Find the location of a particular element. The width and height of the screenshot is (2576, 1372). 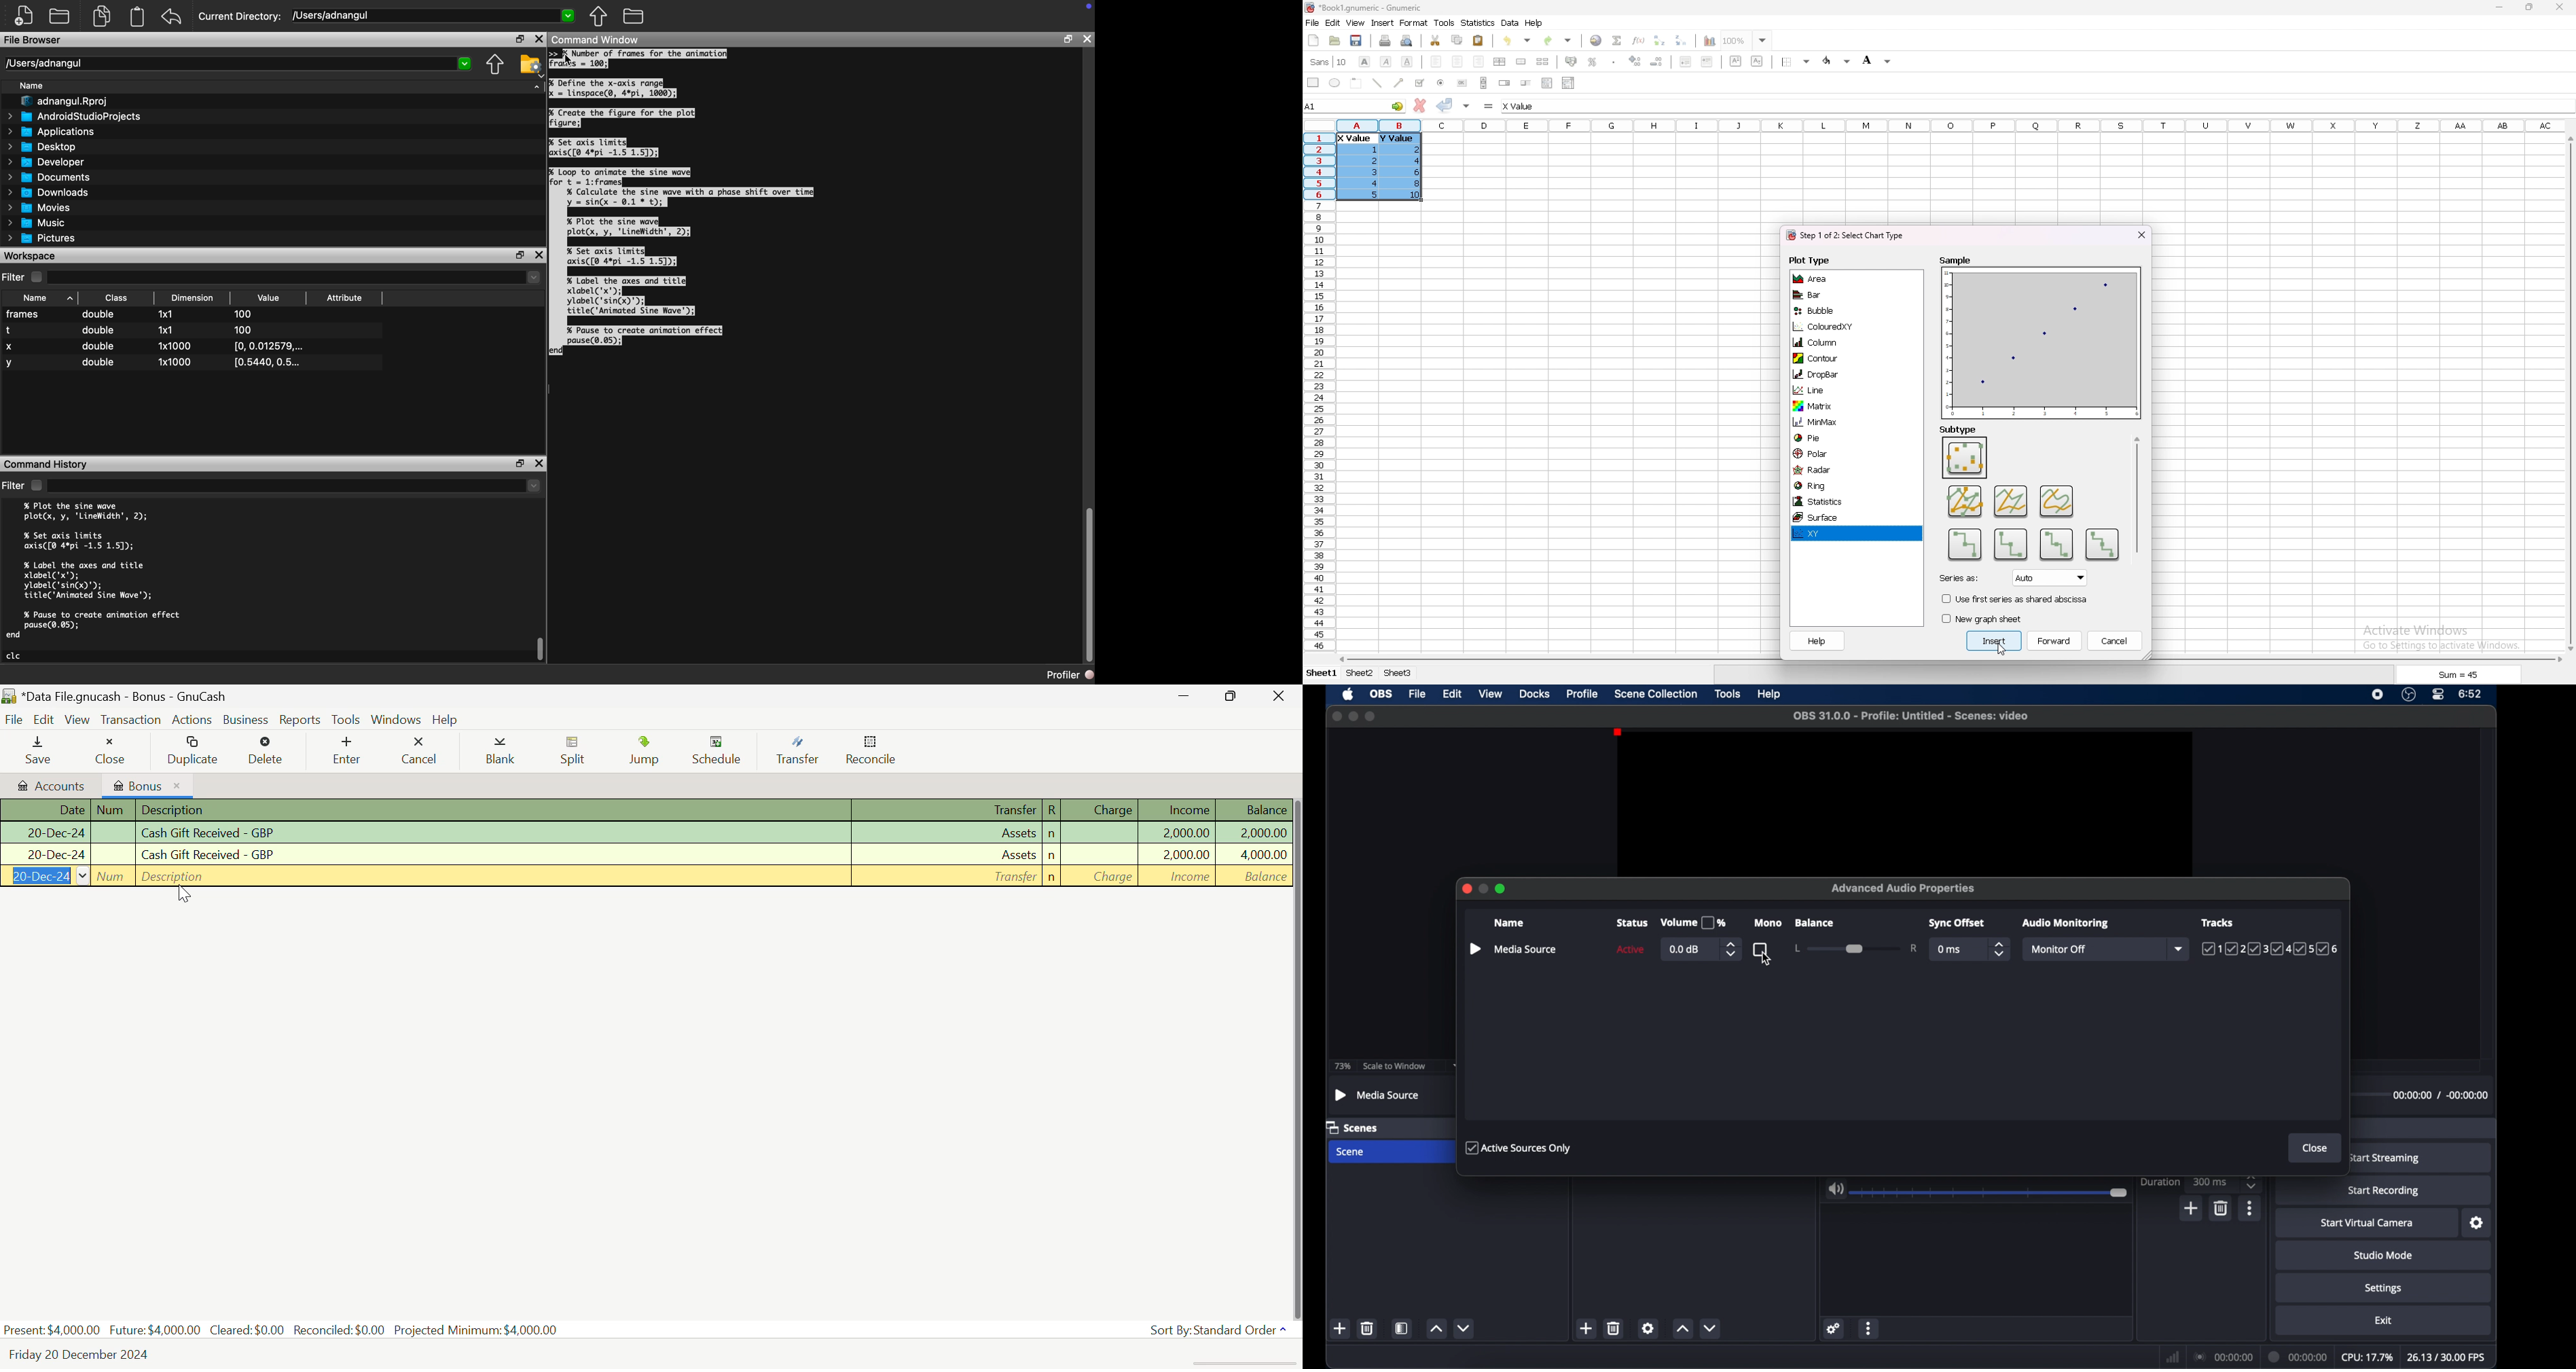

docks is located at coordinates (1535, 695).